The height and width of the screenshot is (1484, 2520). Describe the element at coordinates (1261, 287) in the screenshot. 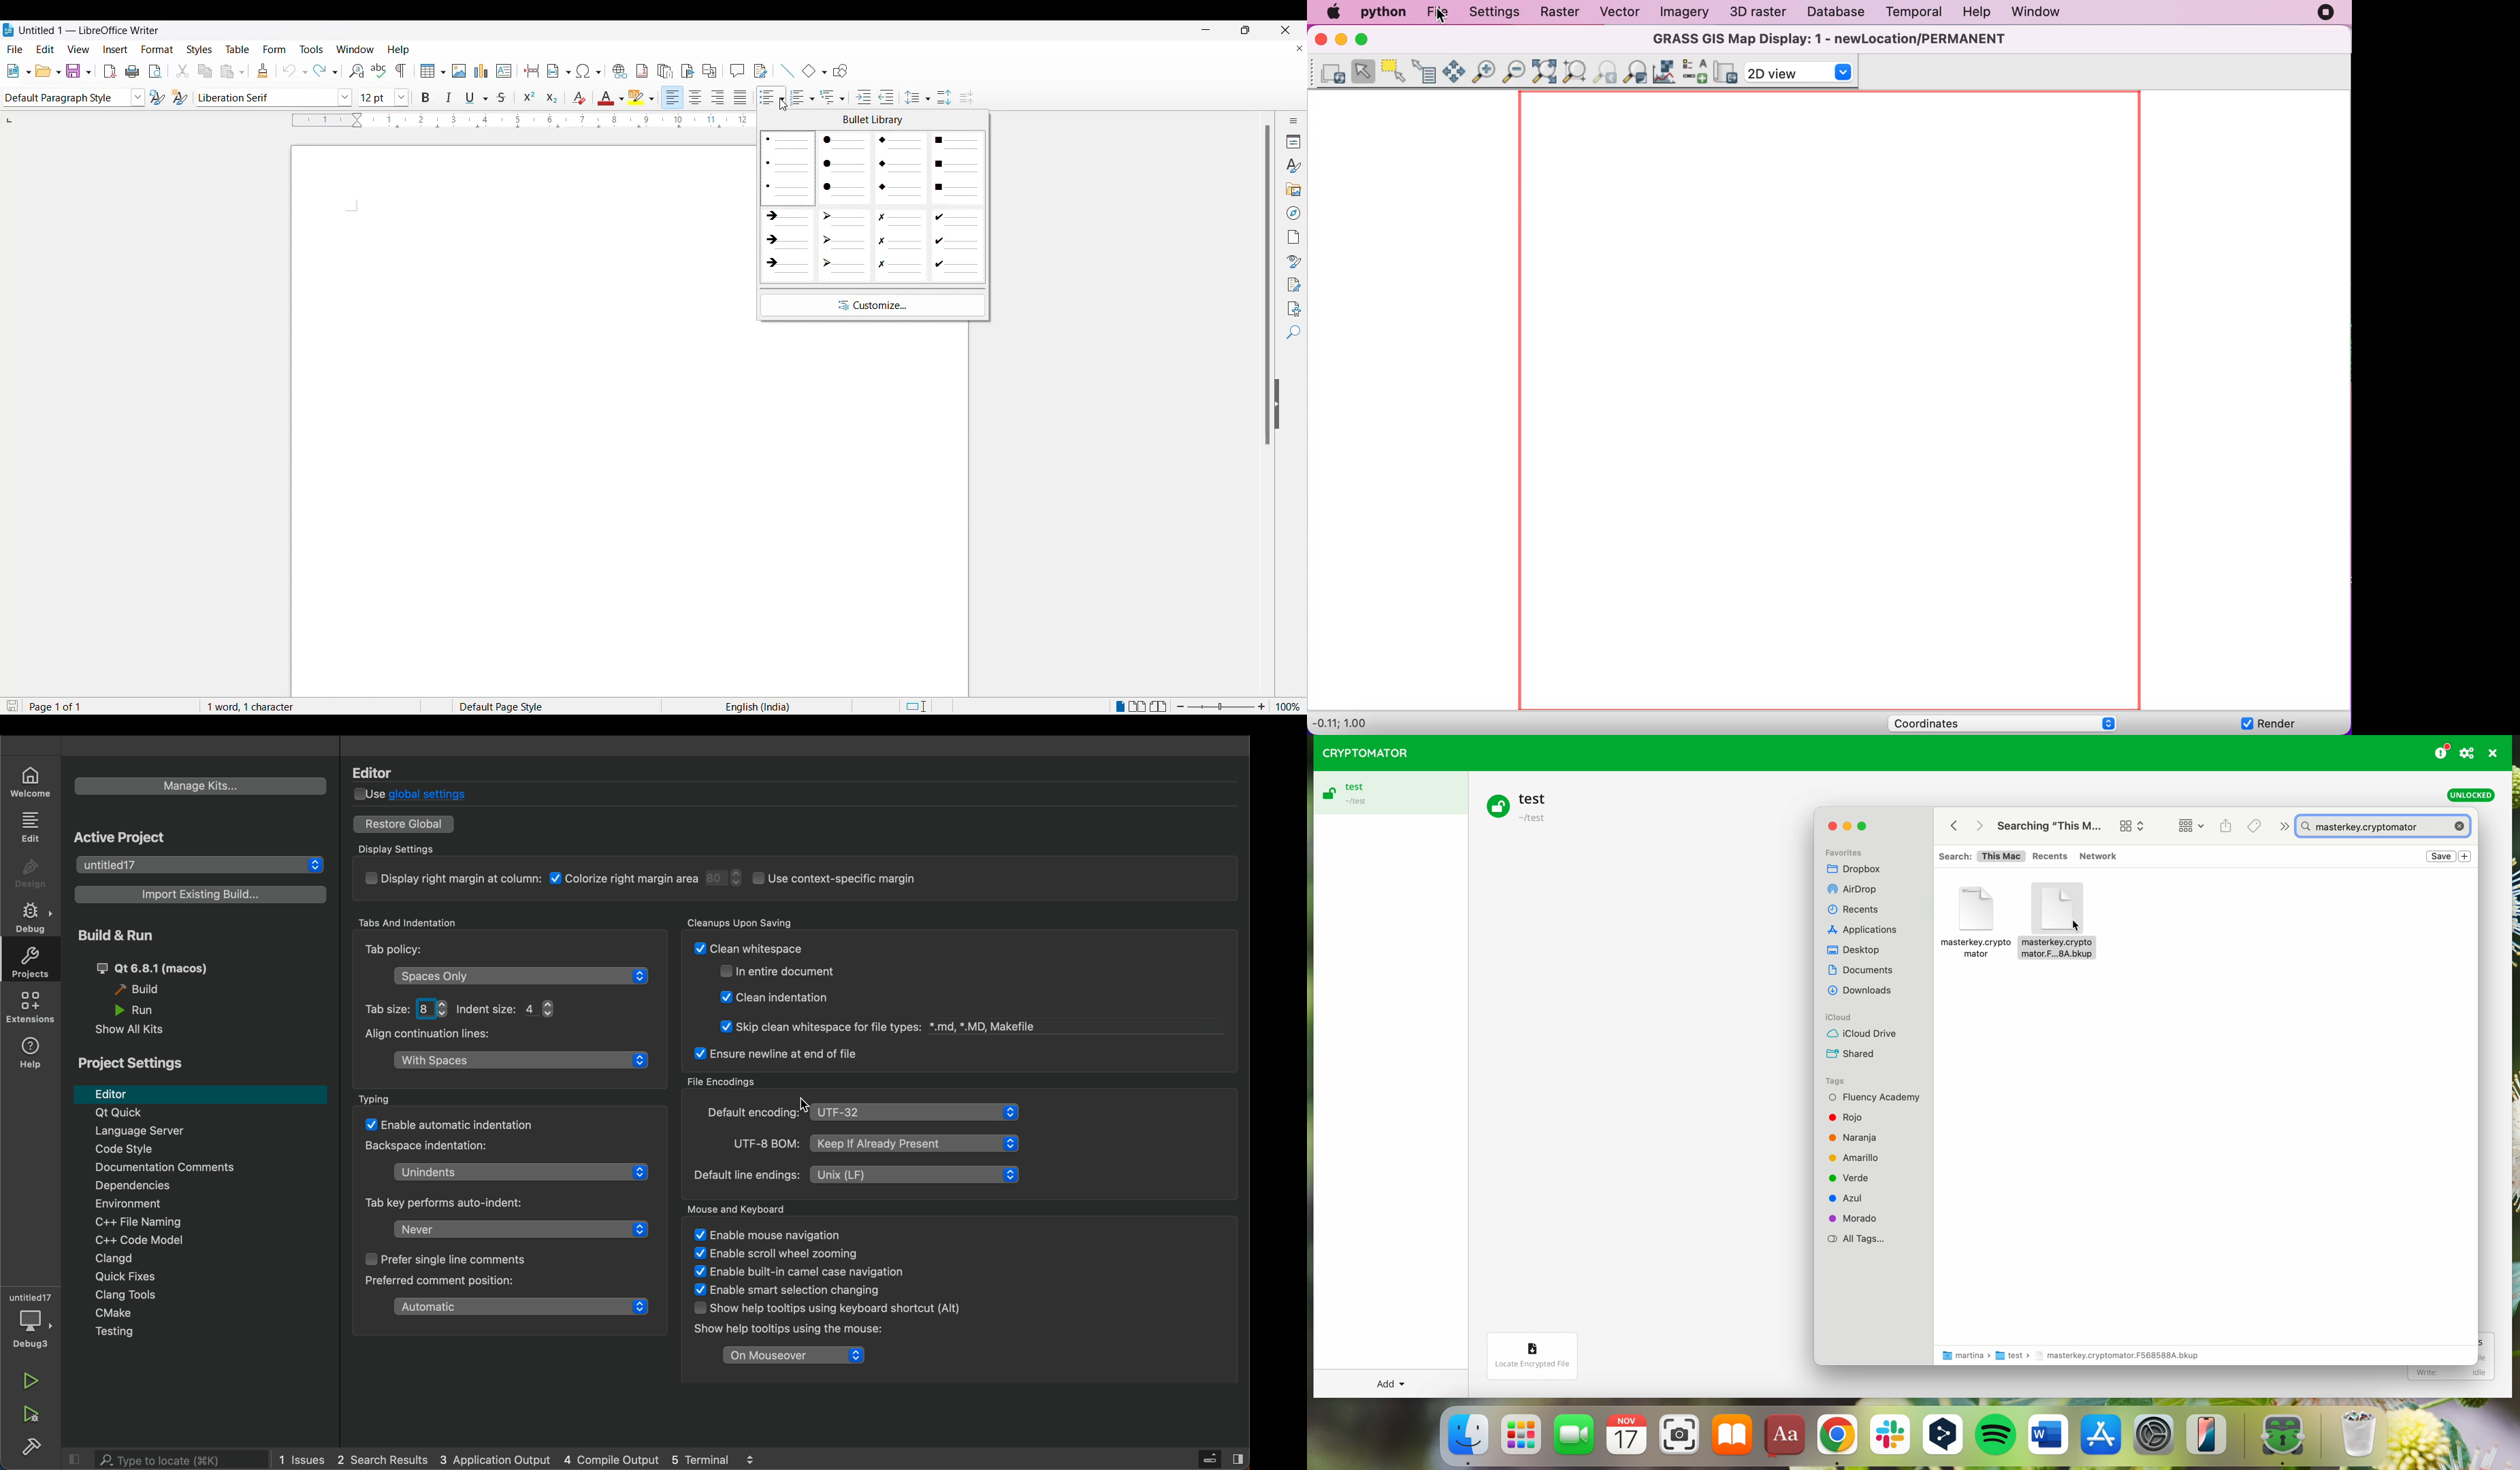

I see `vertical scroll bar` at that location.